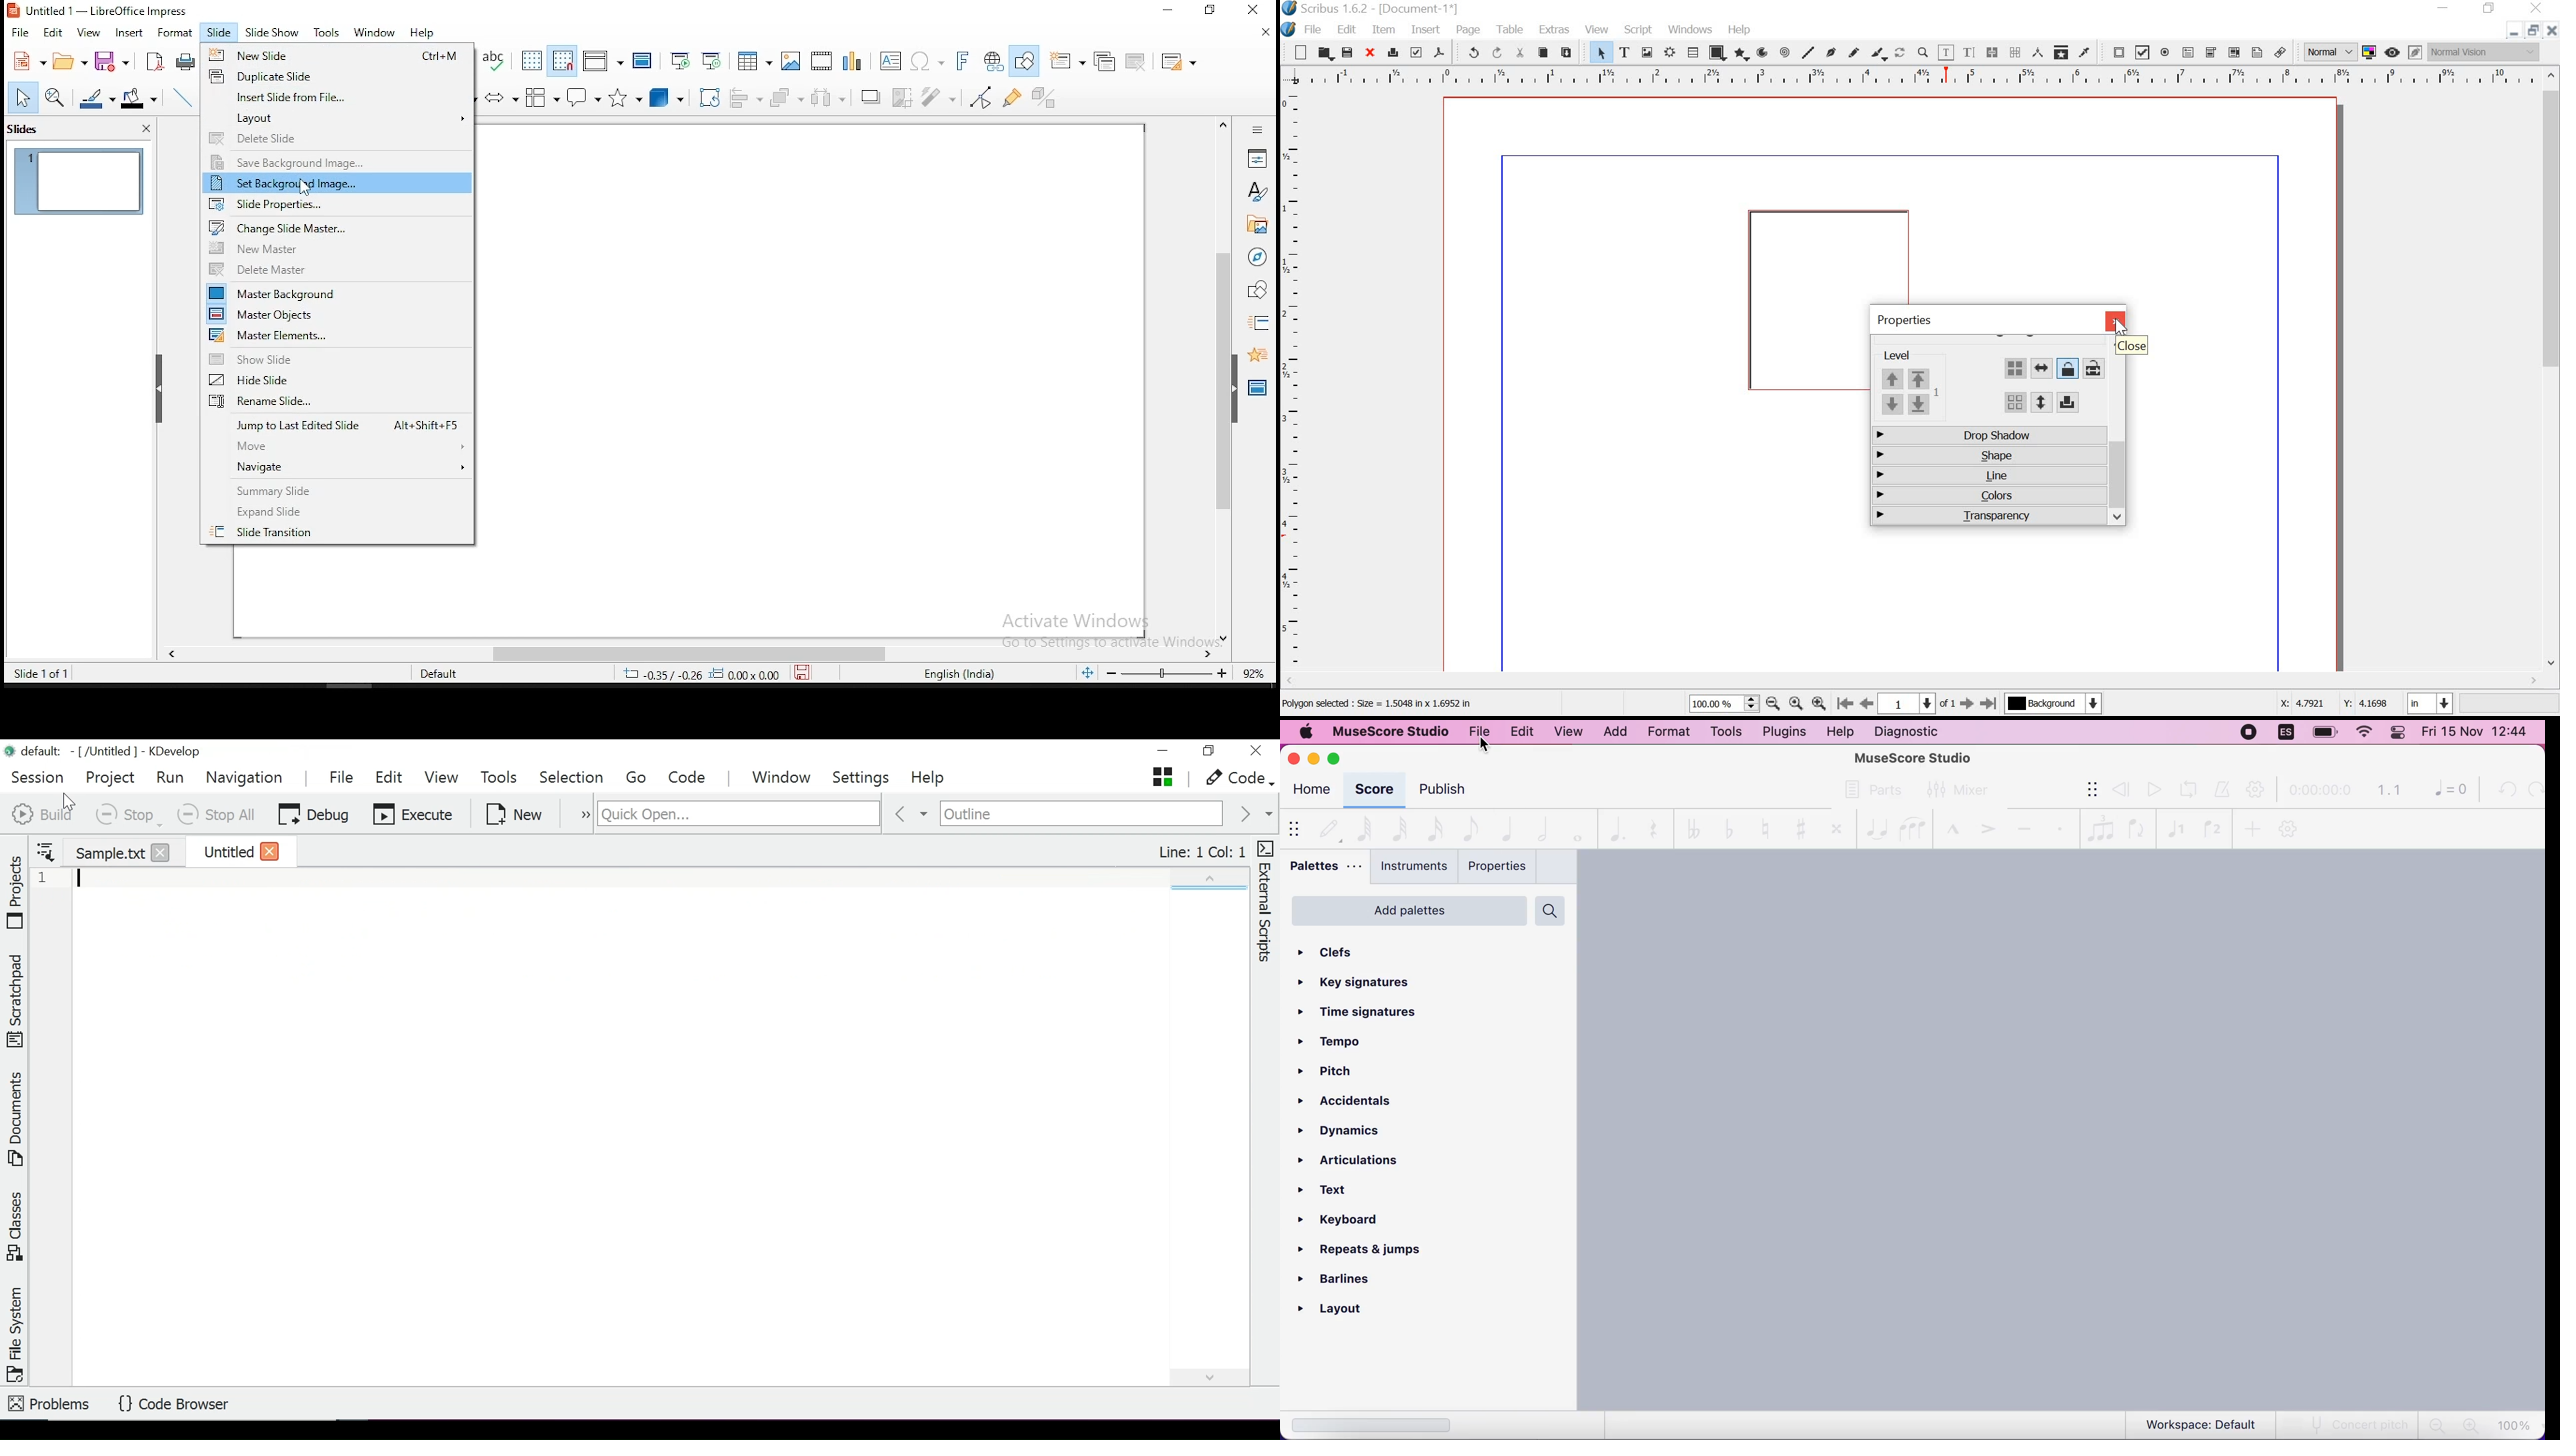  I want to click on diagnostic, so click(1910, 731).